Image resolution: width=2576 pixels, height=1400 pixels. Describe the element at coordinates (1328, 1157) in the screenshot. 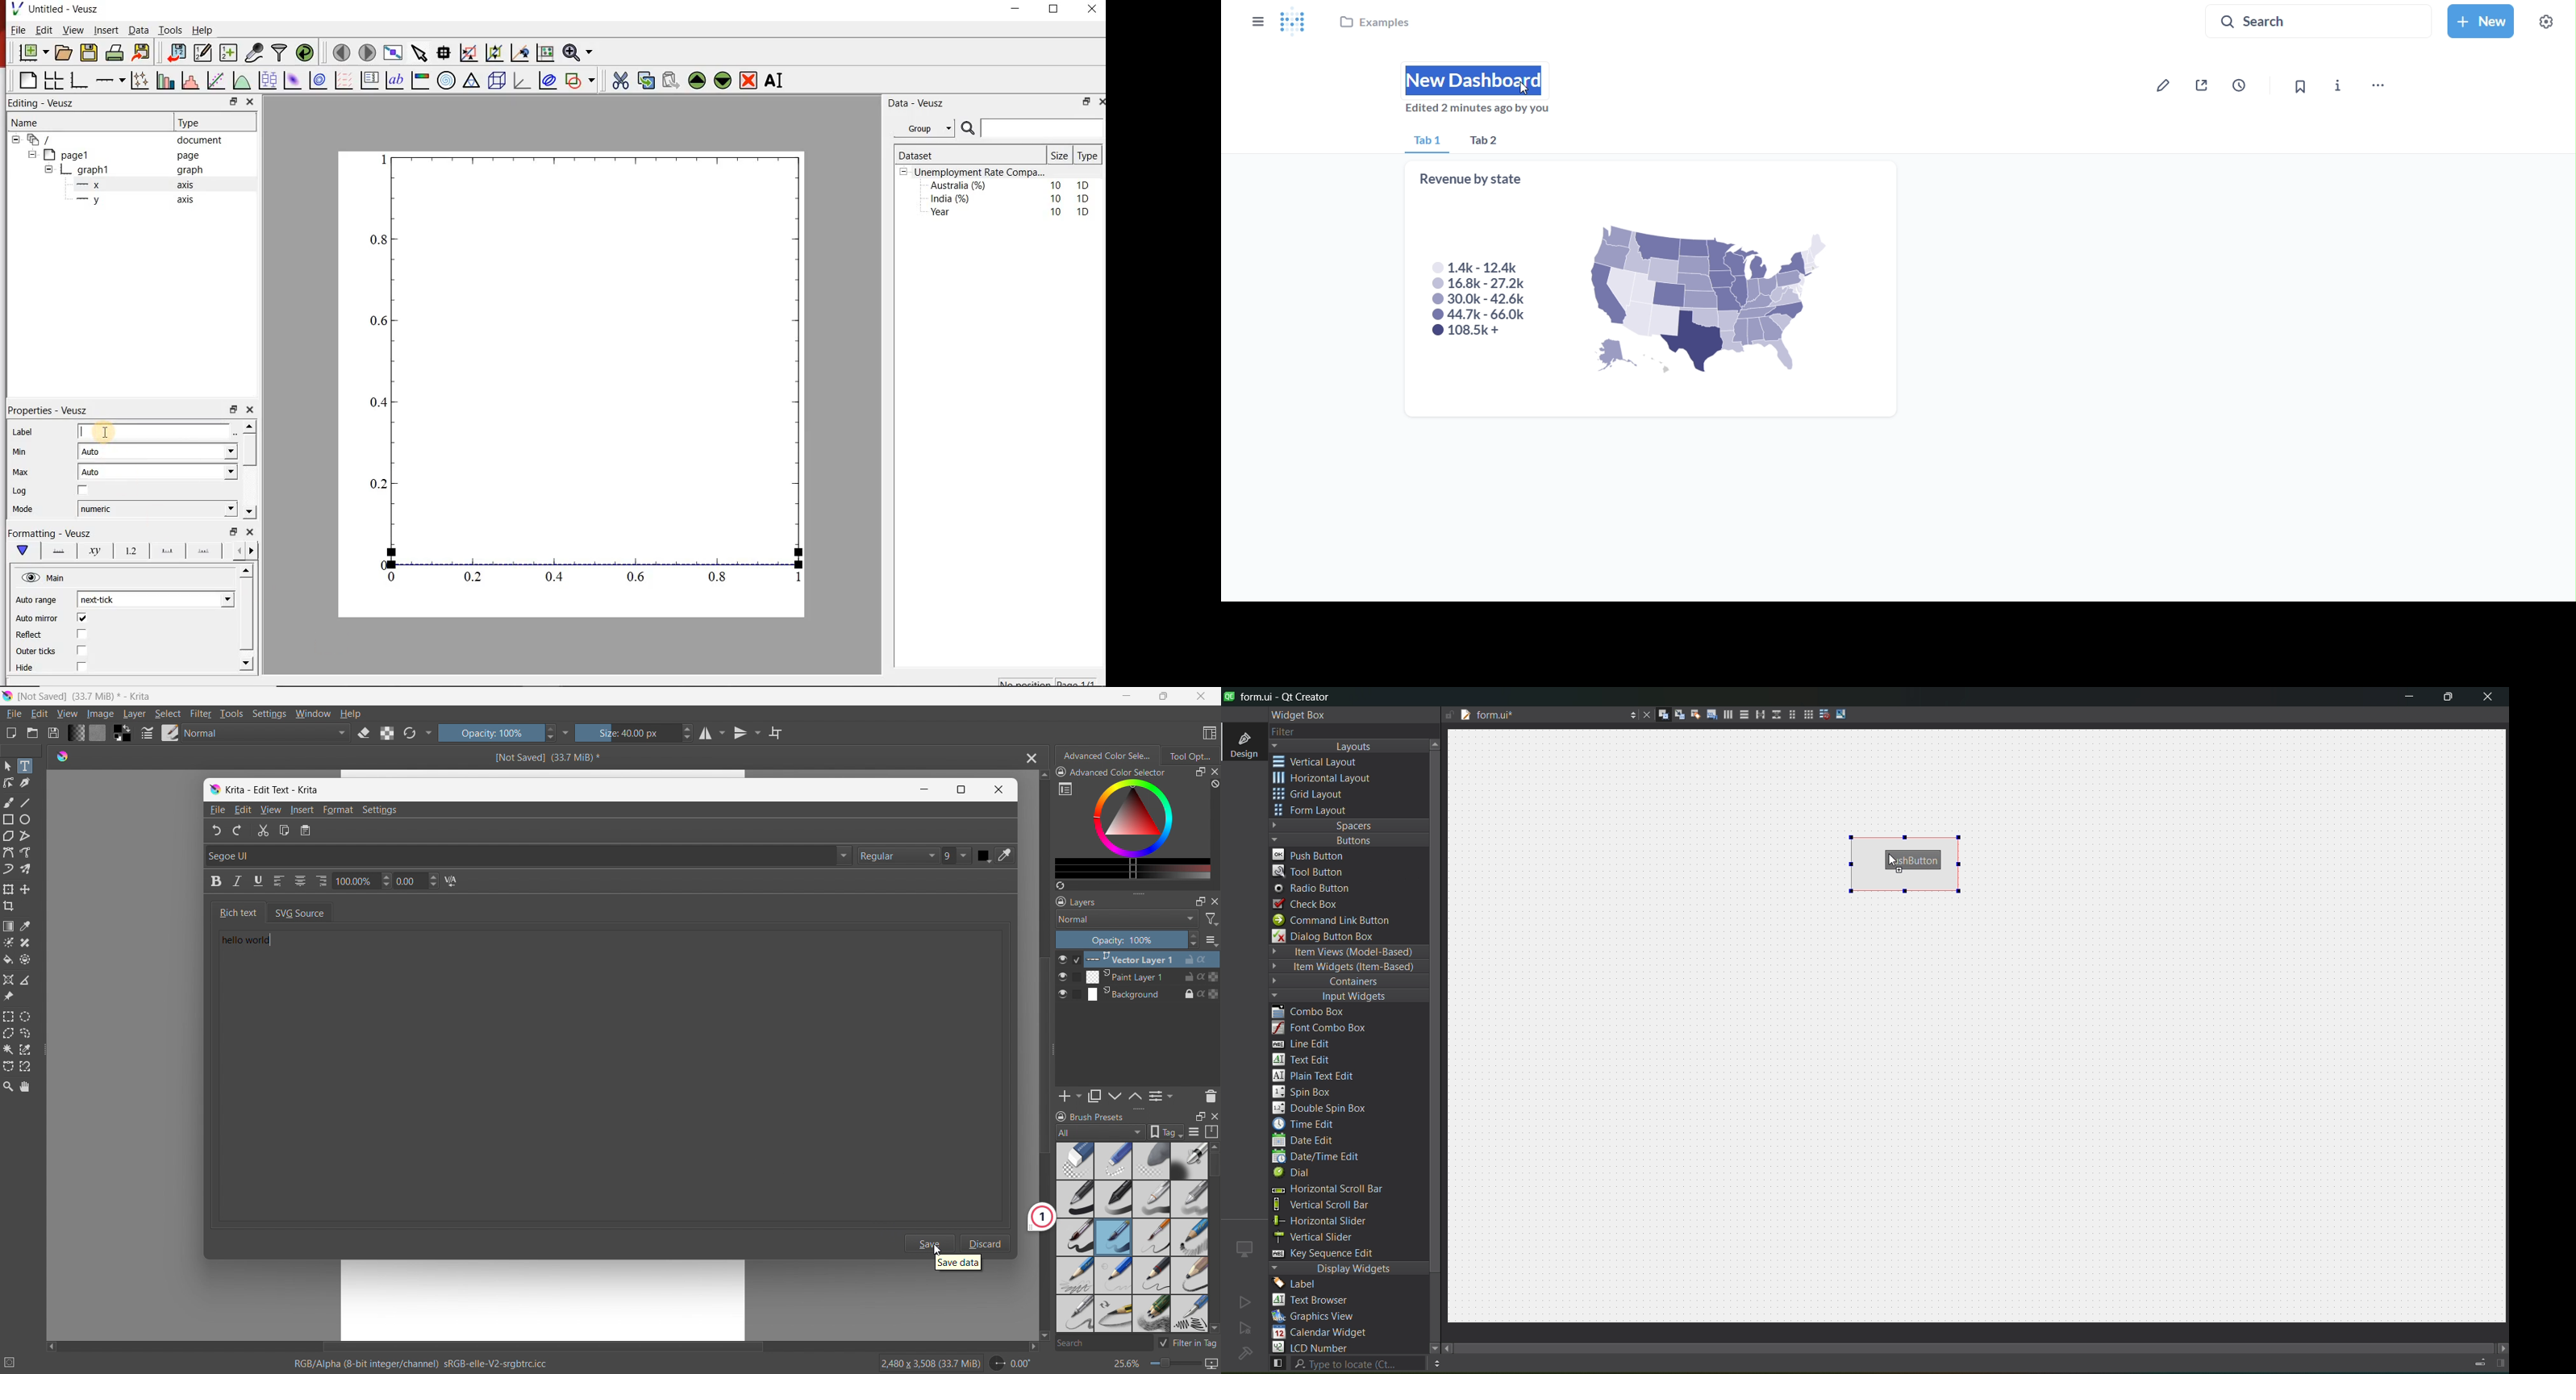

I see `date/time edit` at that location.